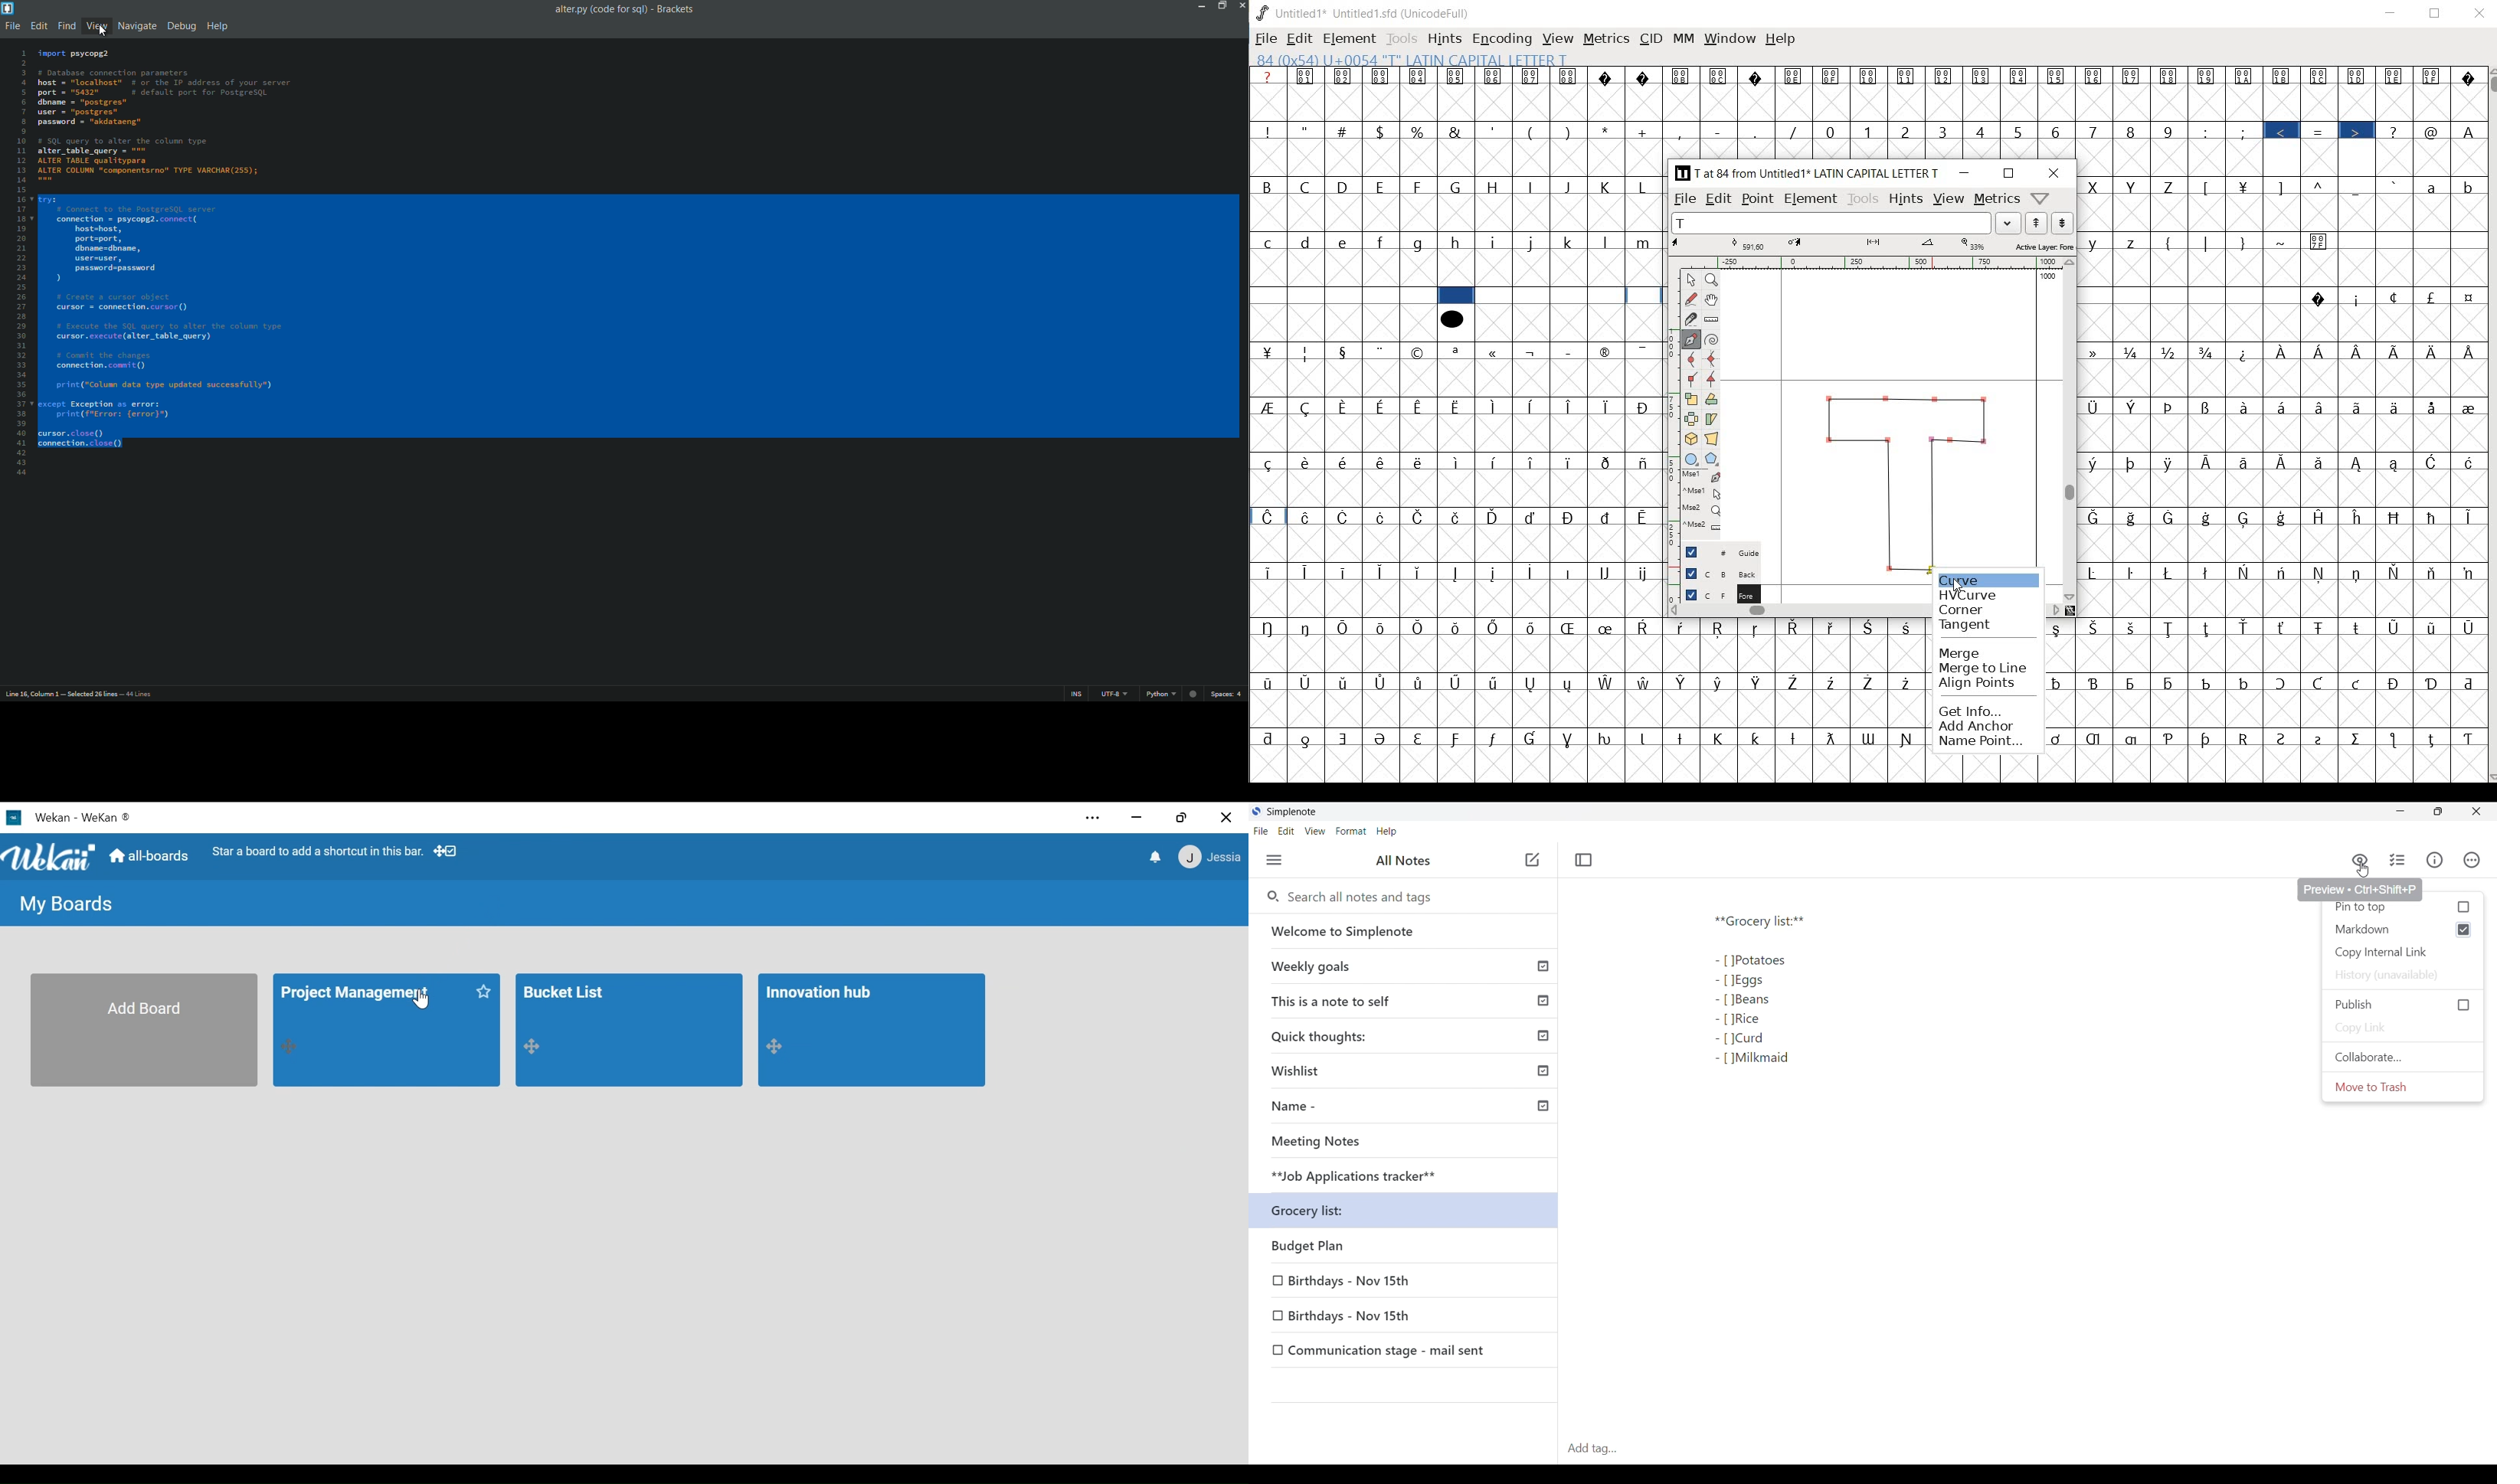 The width and height of the screenshot is (2520, 1484). Describe the element at coordinates (1795, 132) in the screenshot. I see `/` at that location.